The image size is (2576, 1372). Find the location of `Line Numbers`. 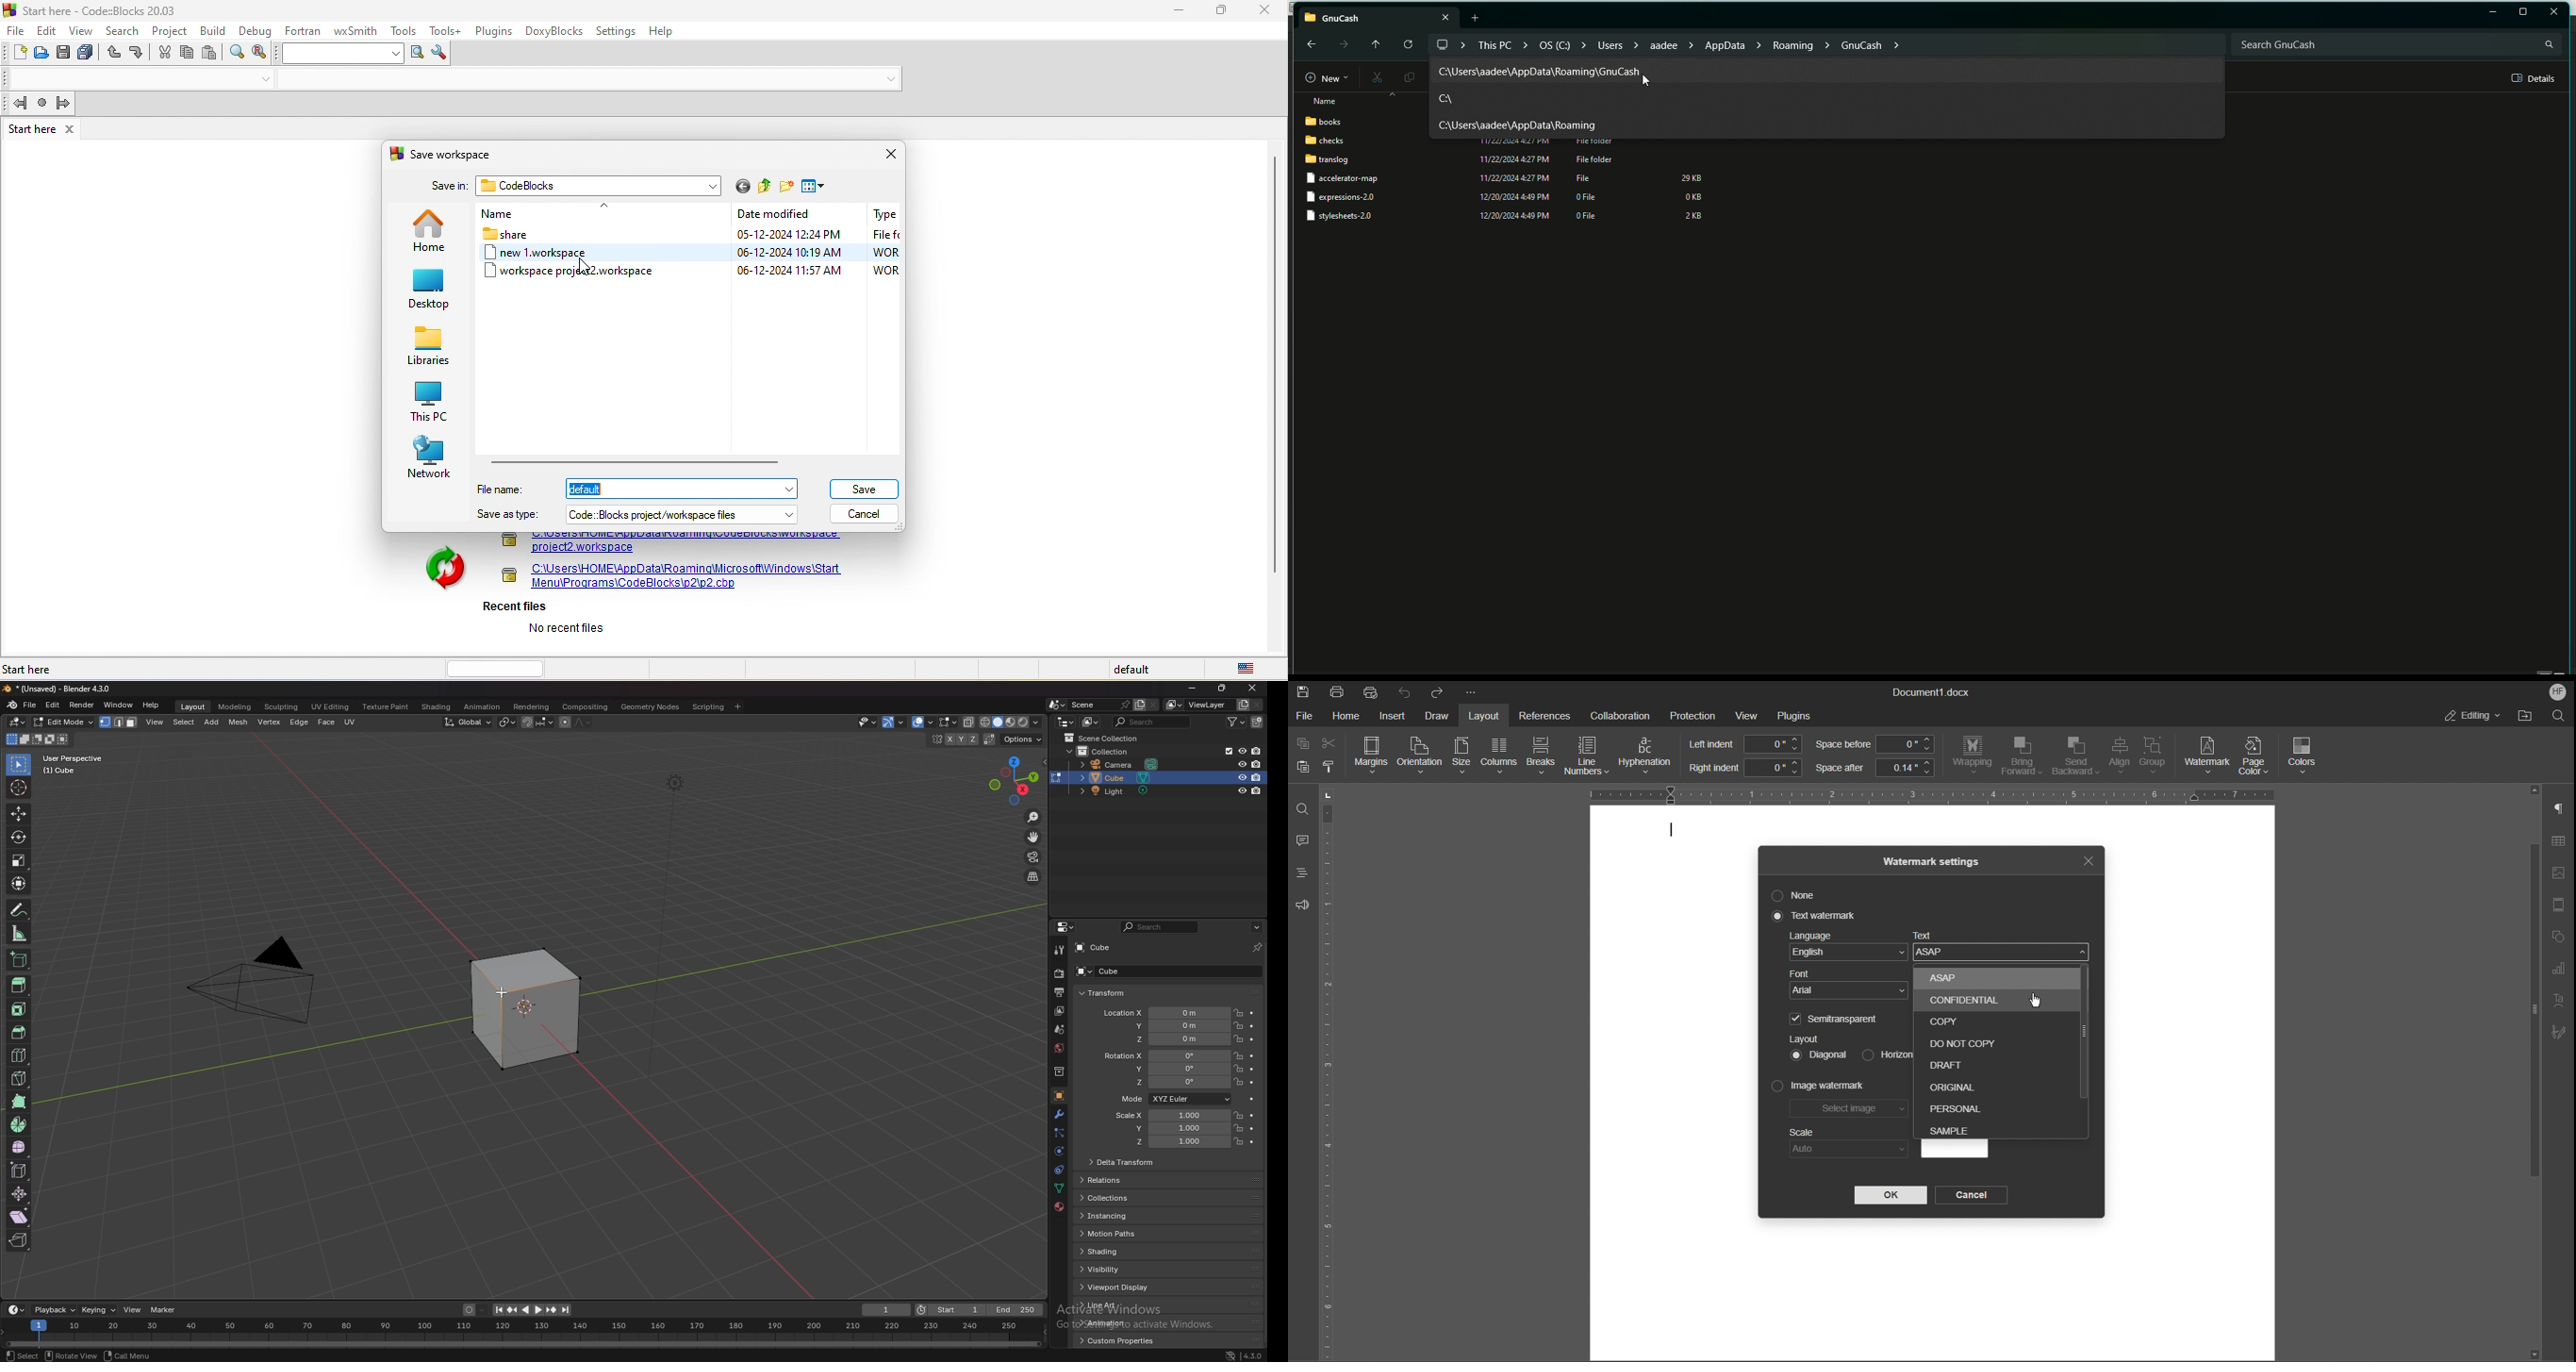

Line Numbers is located at coordinates (1588, 758).